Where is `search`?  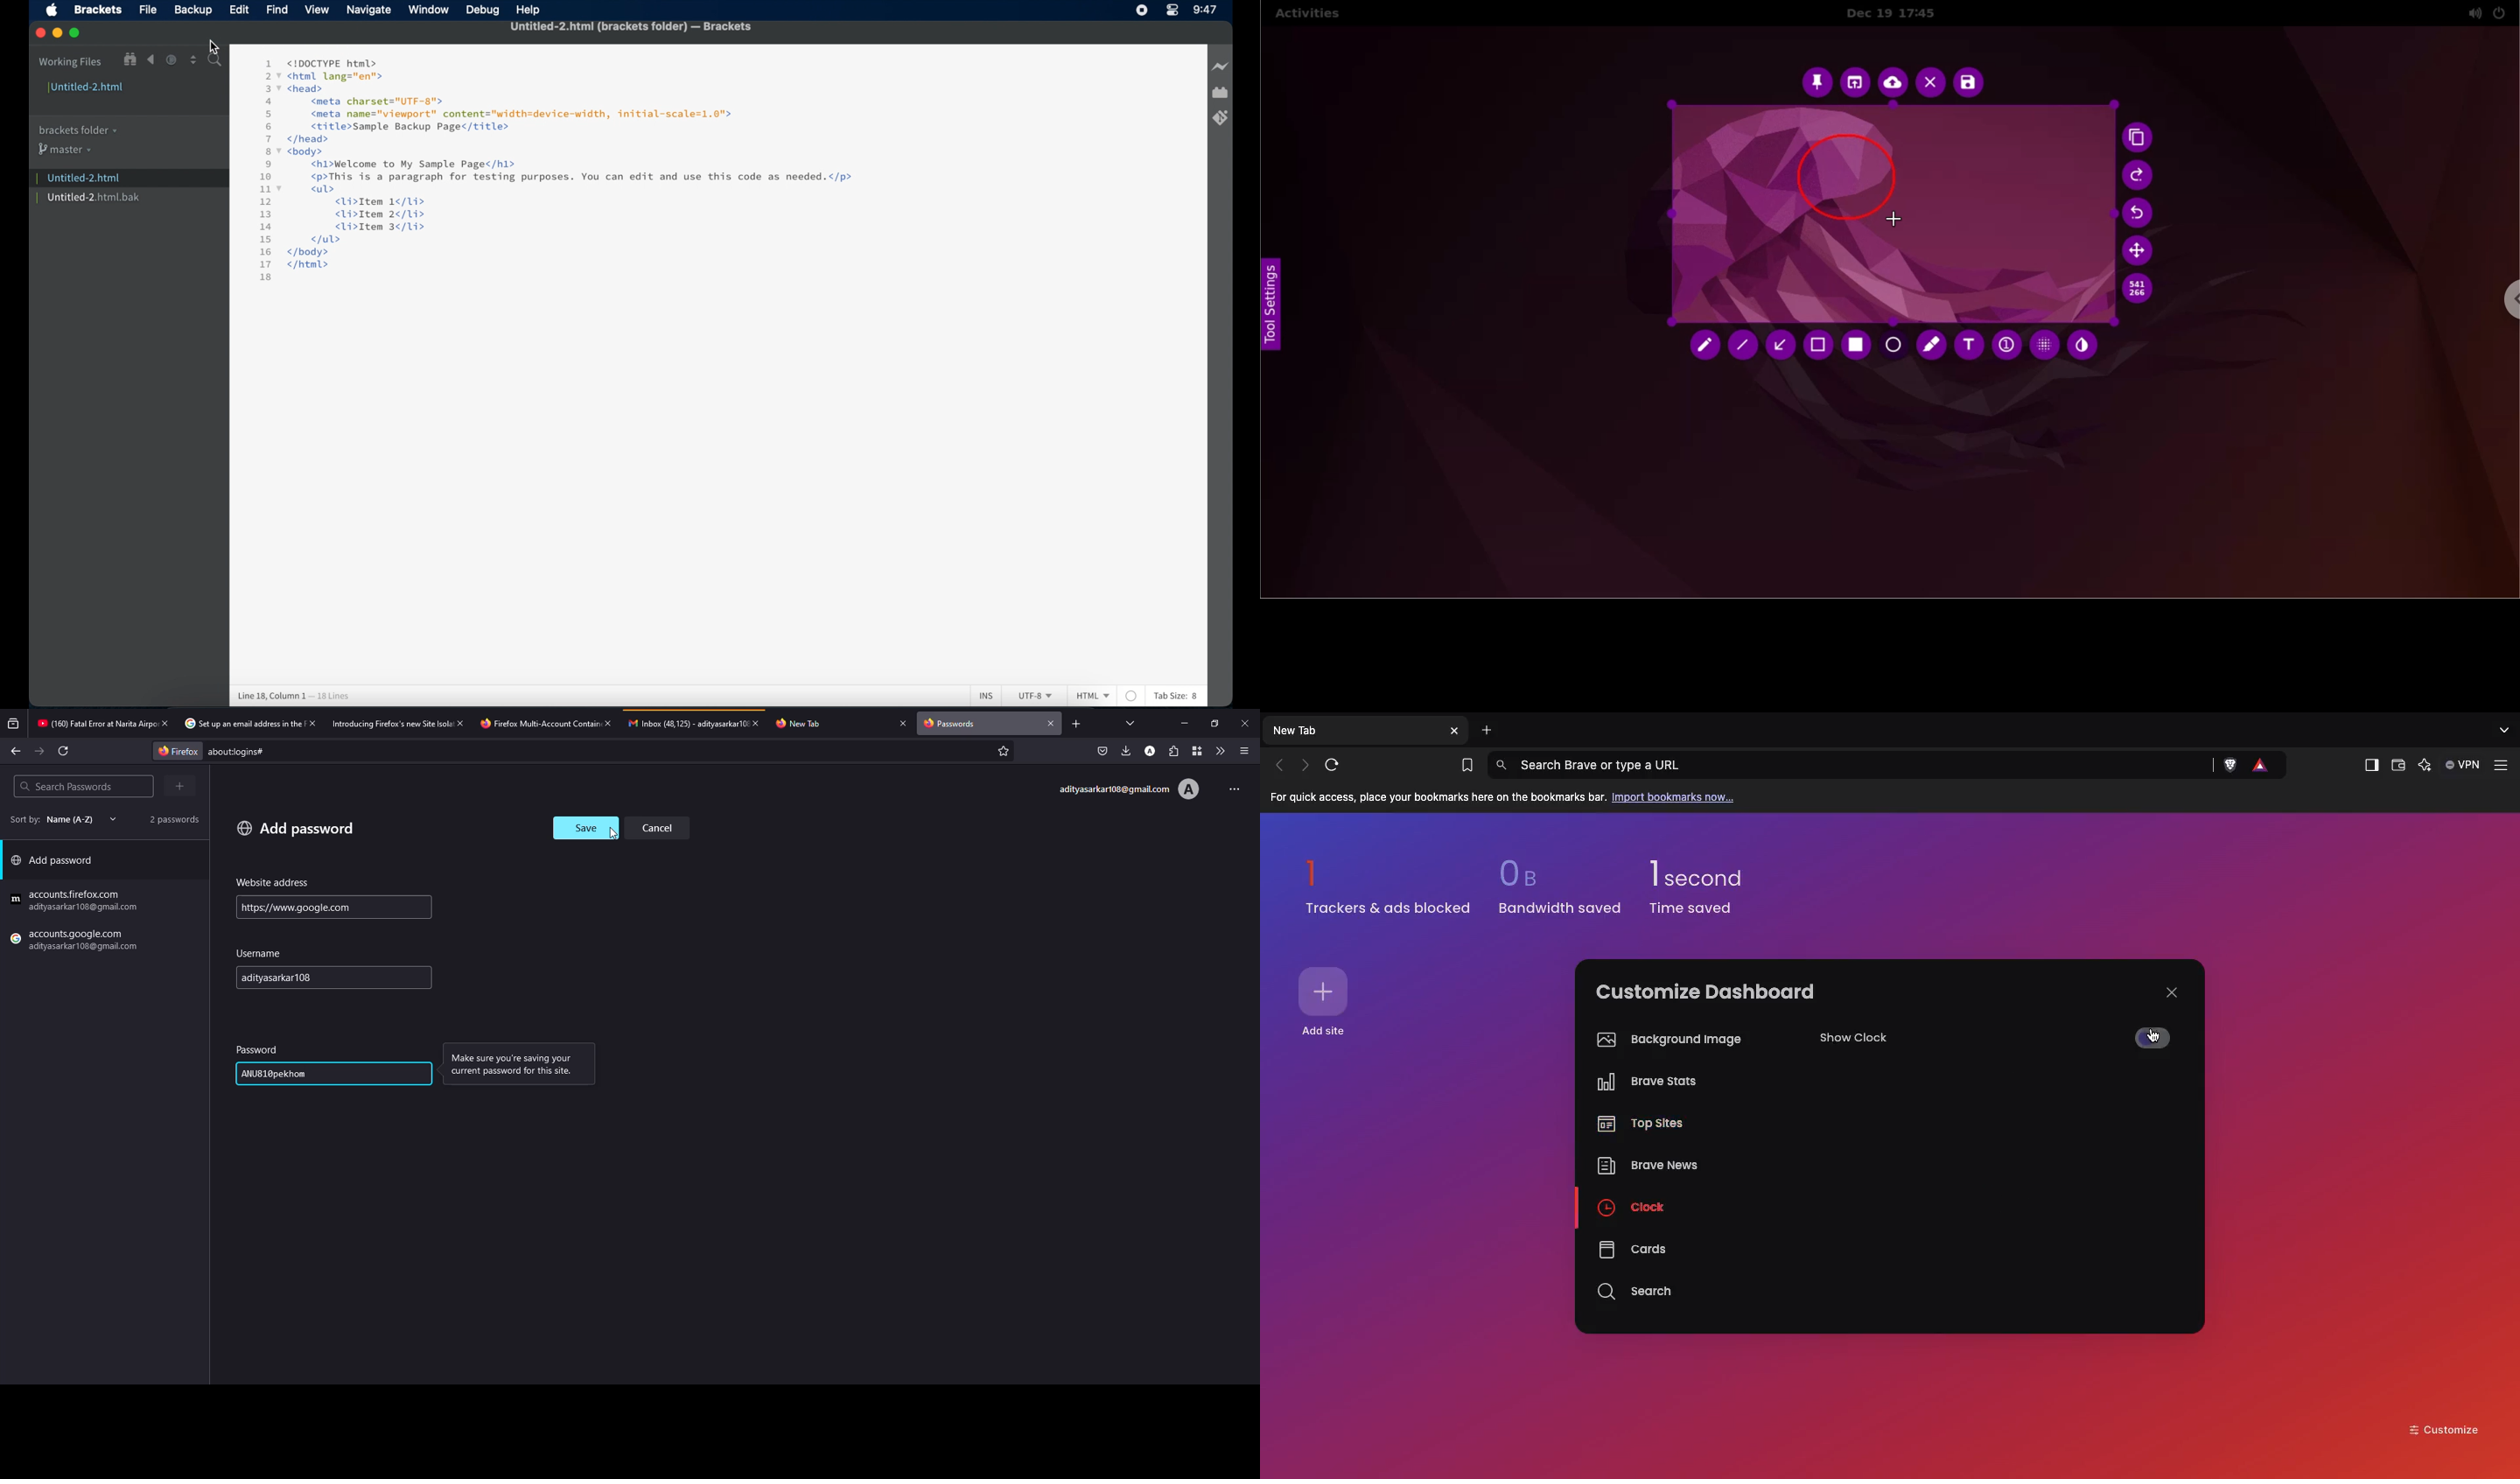 search is located at coordinates (66, 786).